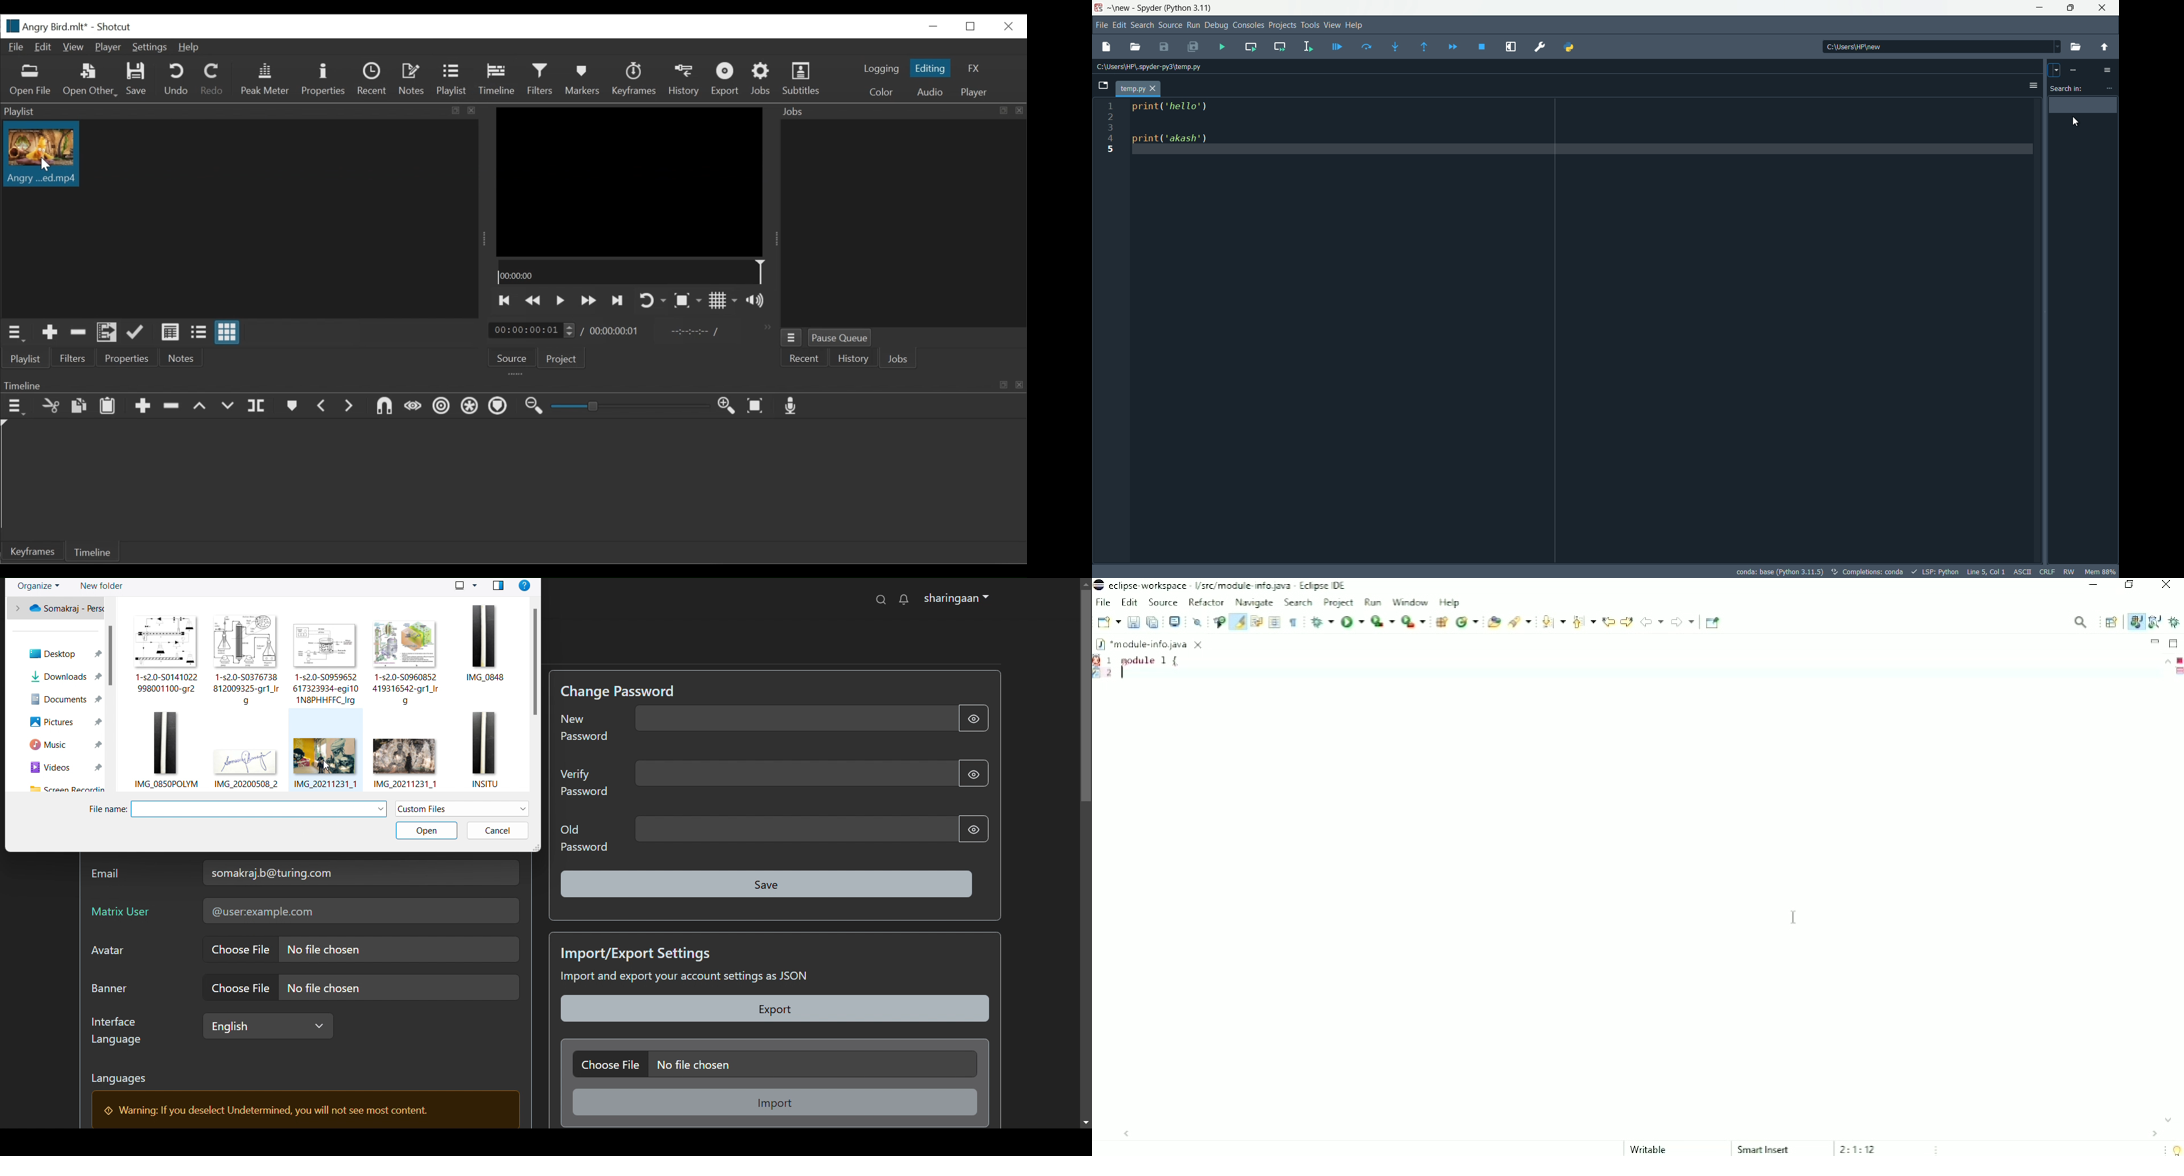 The height and width of the screenshot is (1176, 2184). I want to click on python 3.11, so click(1191, 7).